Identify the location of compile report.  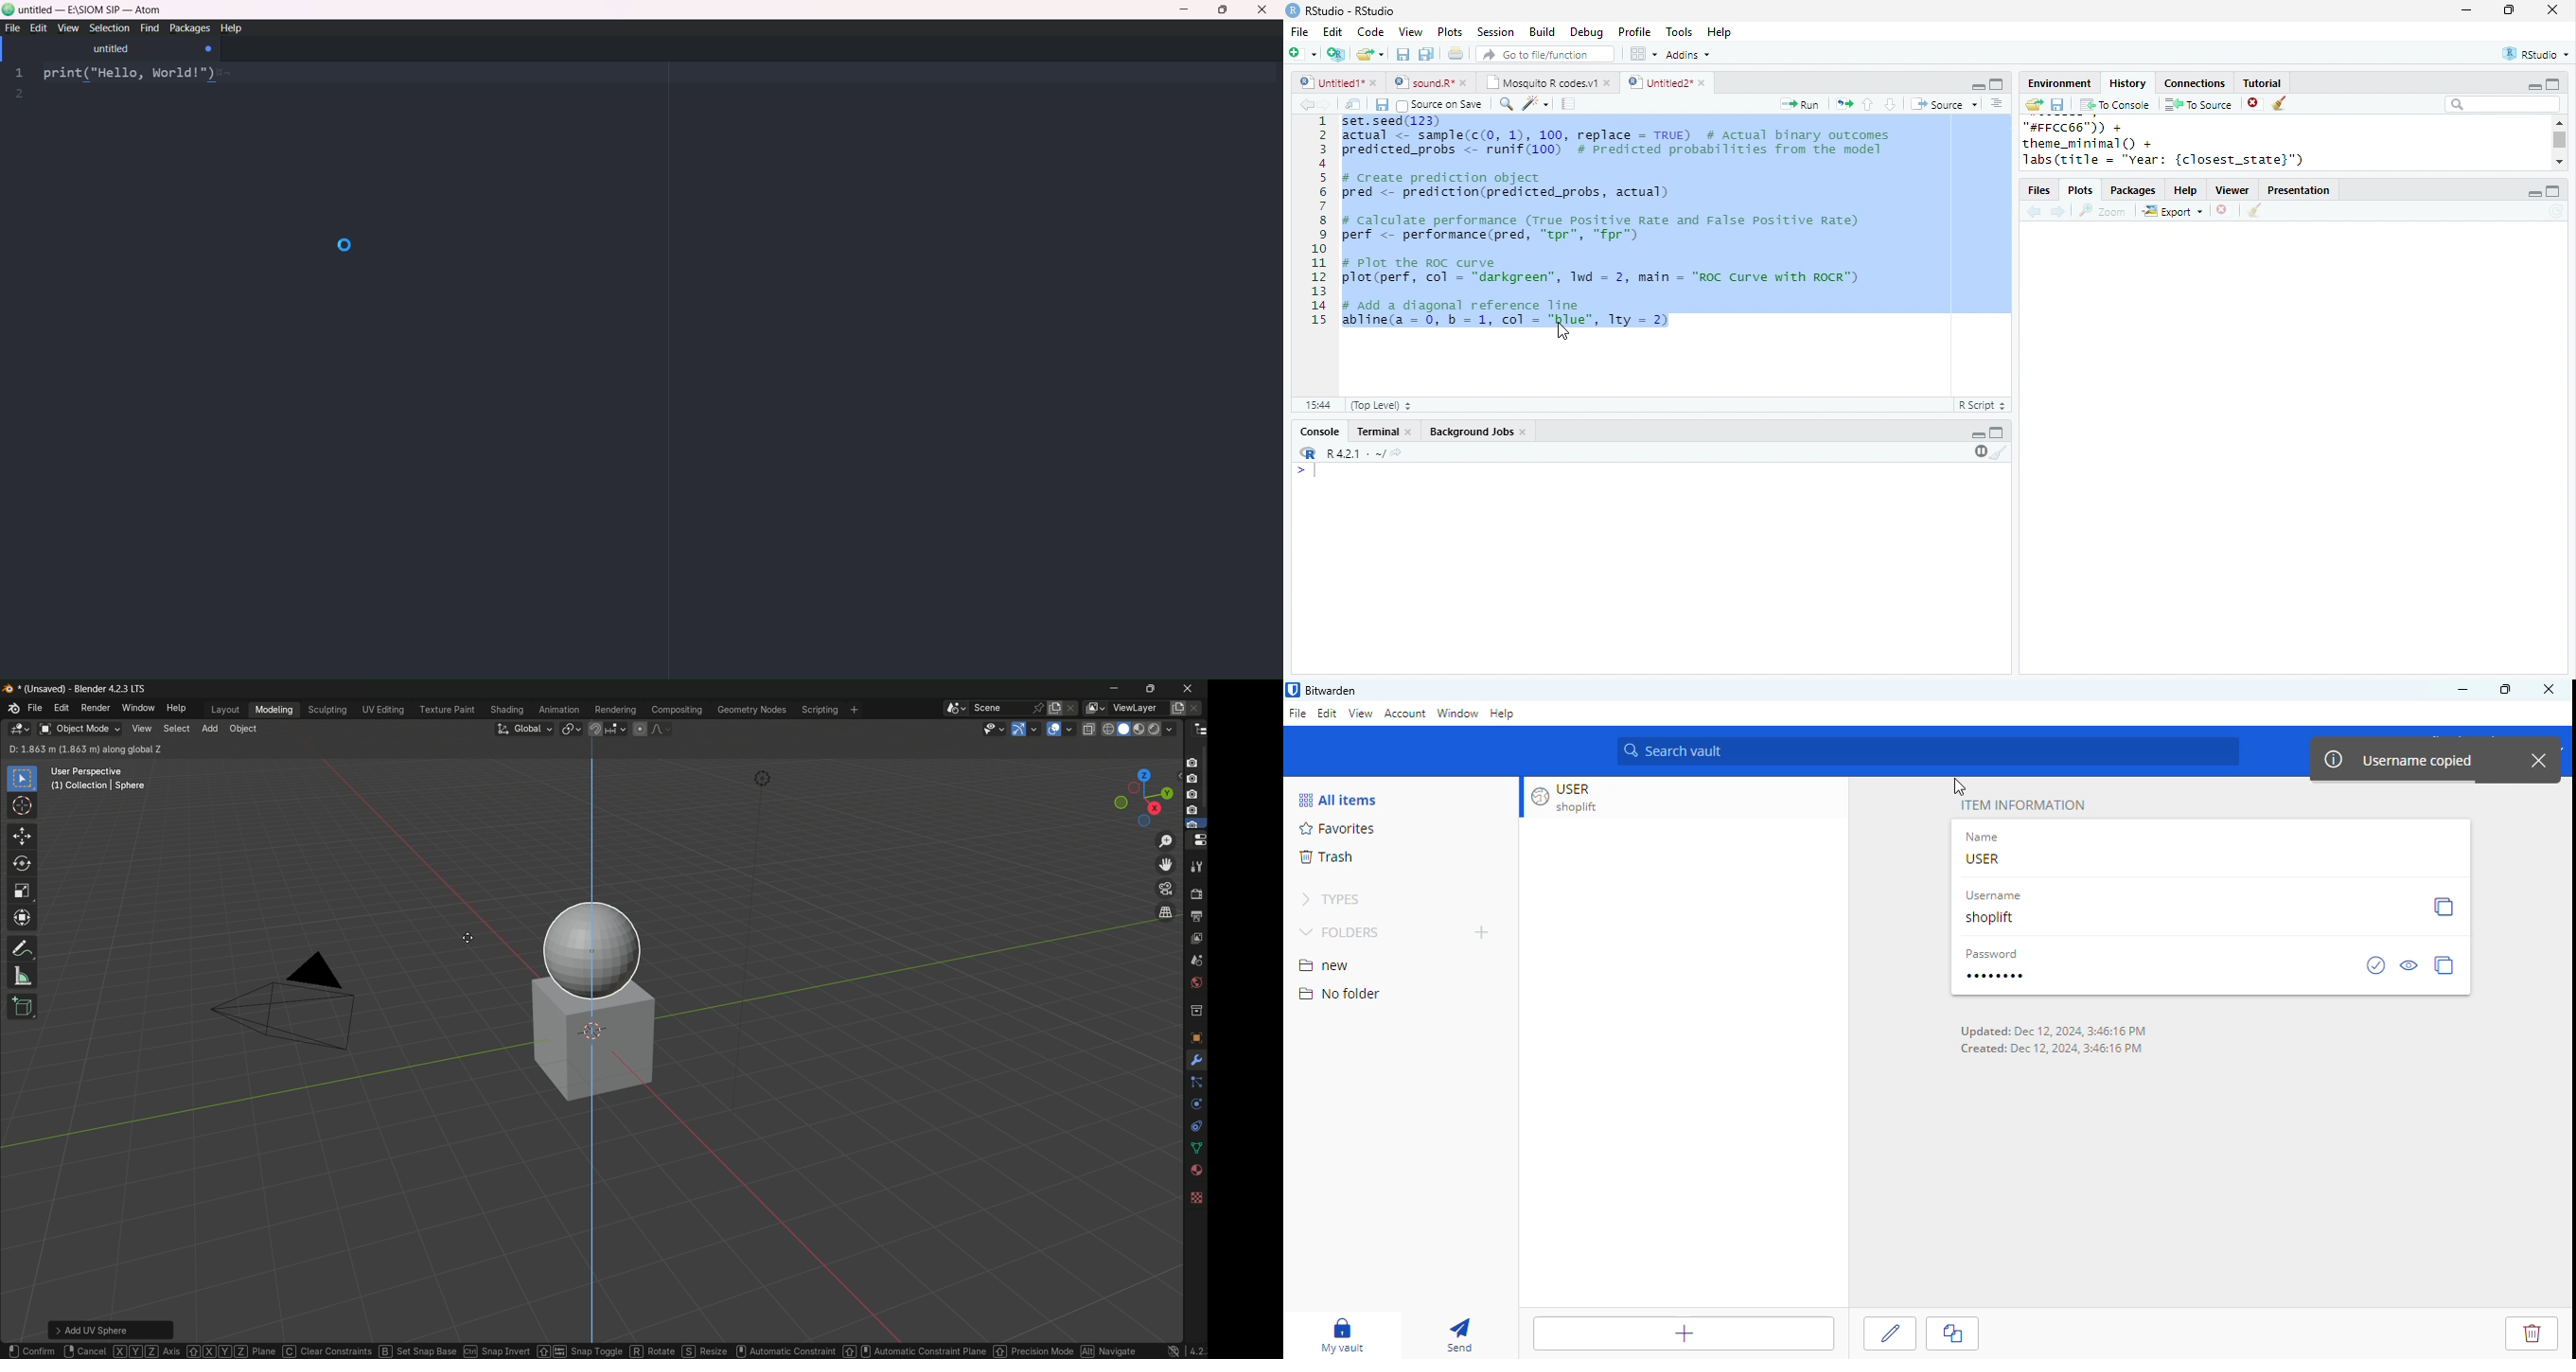
(1569, 103).